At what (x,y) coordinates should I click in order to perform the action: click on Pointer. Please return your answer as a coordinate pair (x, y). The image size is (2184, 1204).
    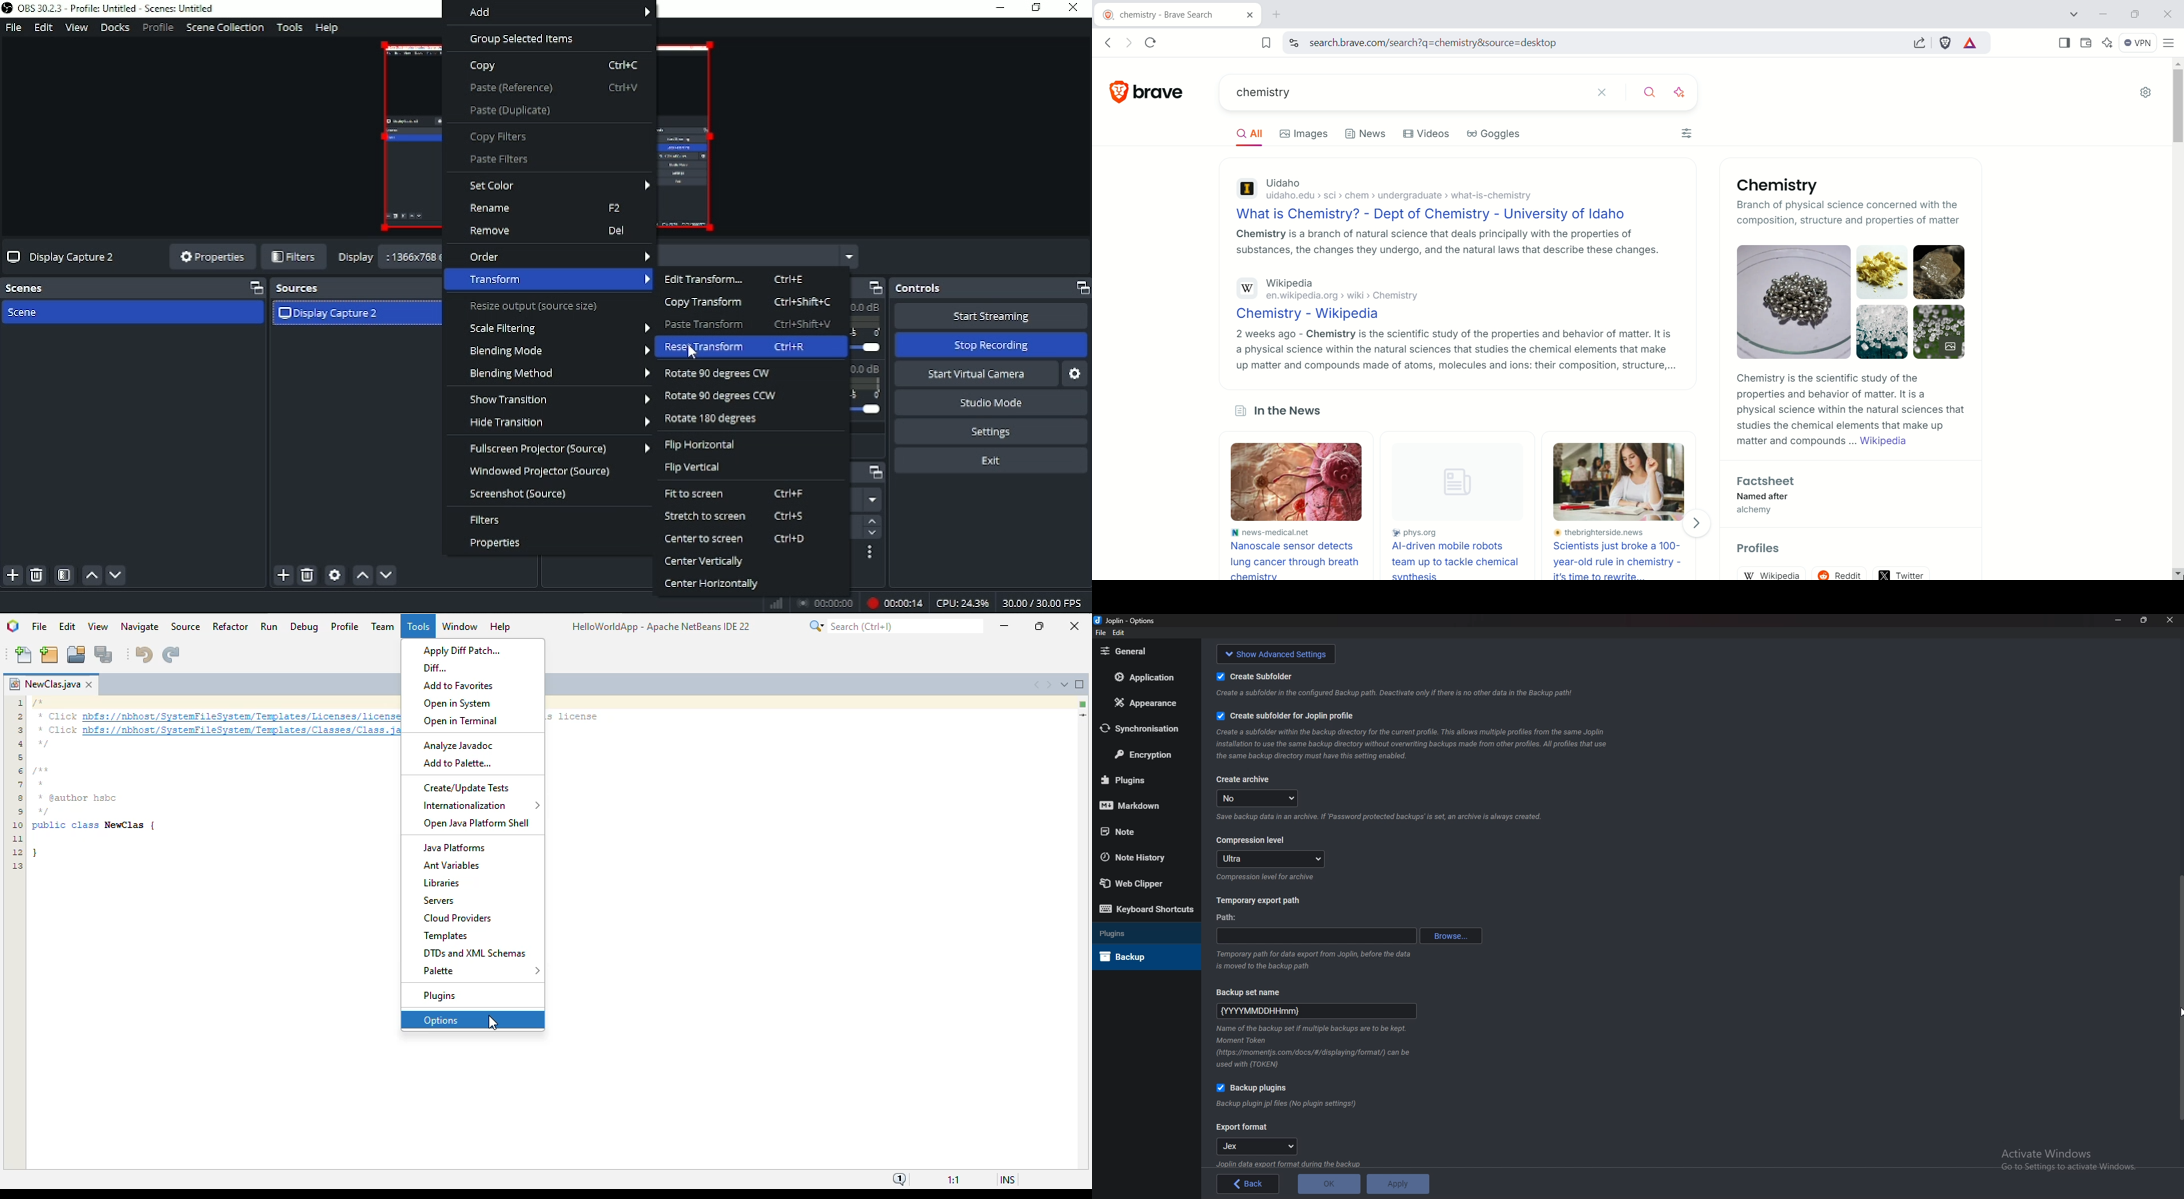
    Looking at the image, I should click on (693, 354).